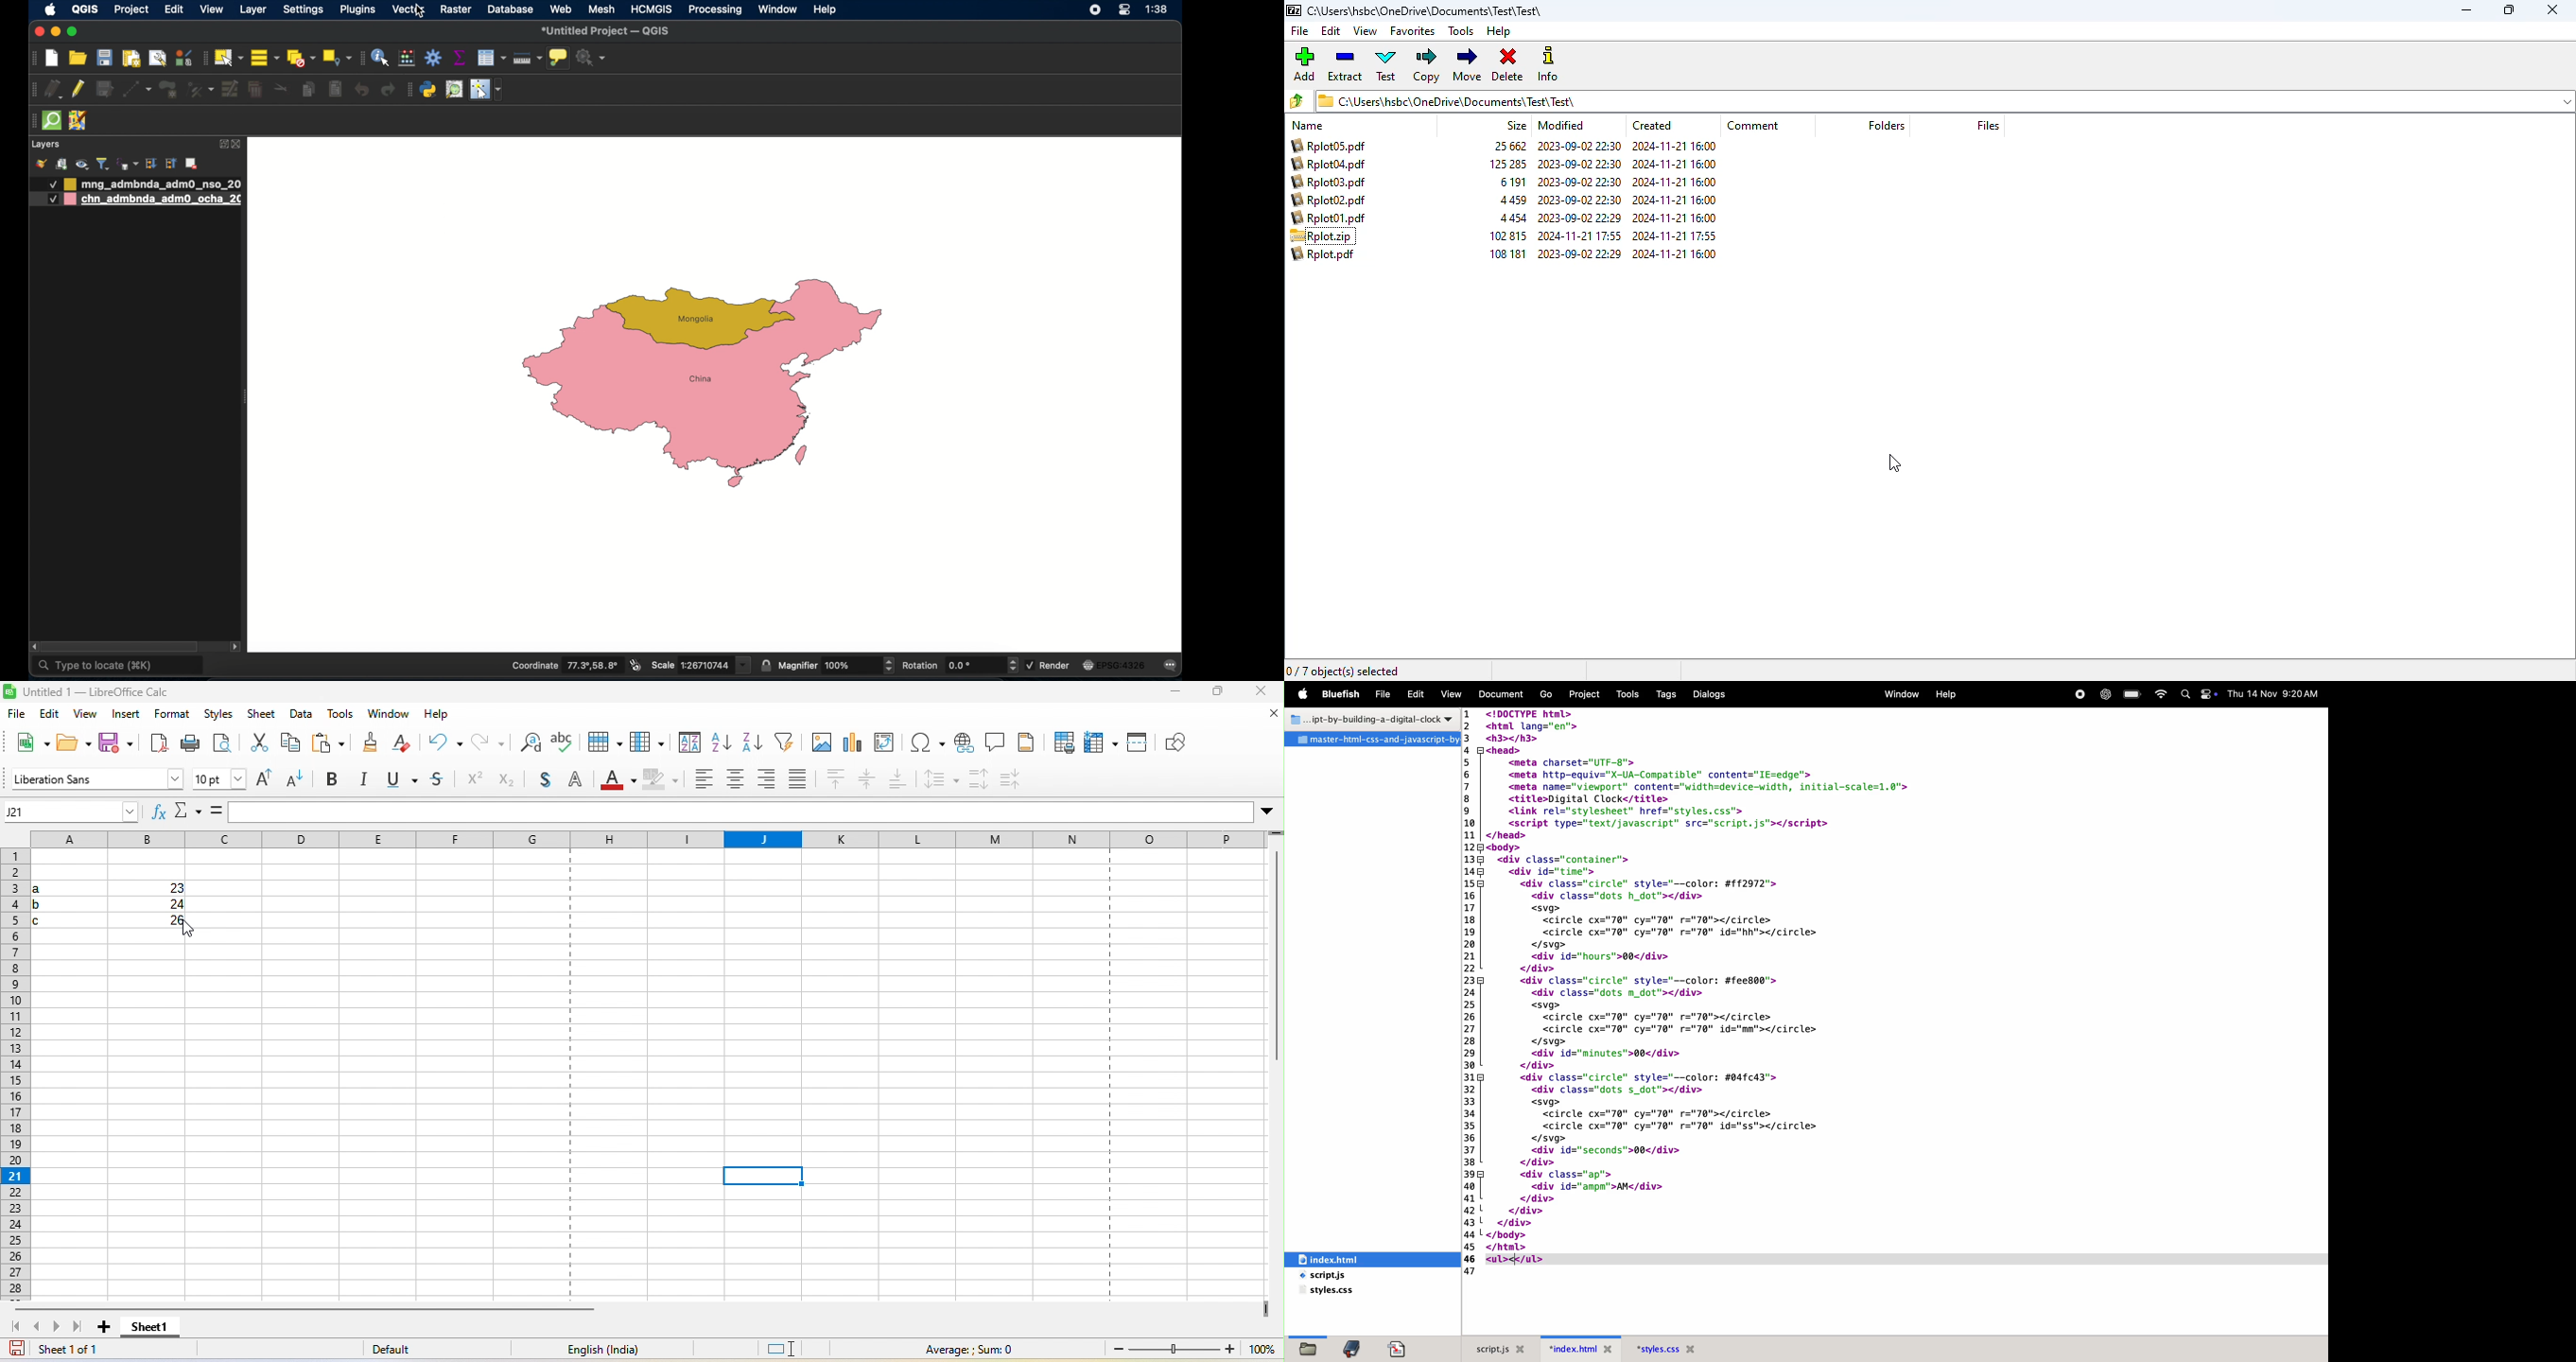 The width and height of the screenshot is (2576, 1372). I want to click on a, so click(49, 885).